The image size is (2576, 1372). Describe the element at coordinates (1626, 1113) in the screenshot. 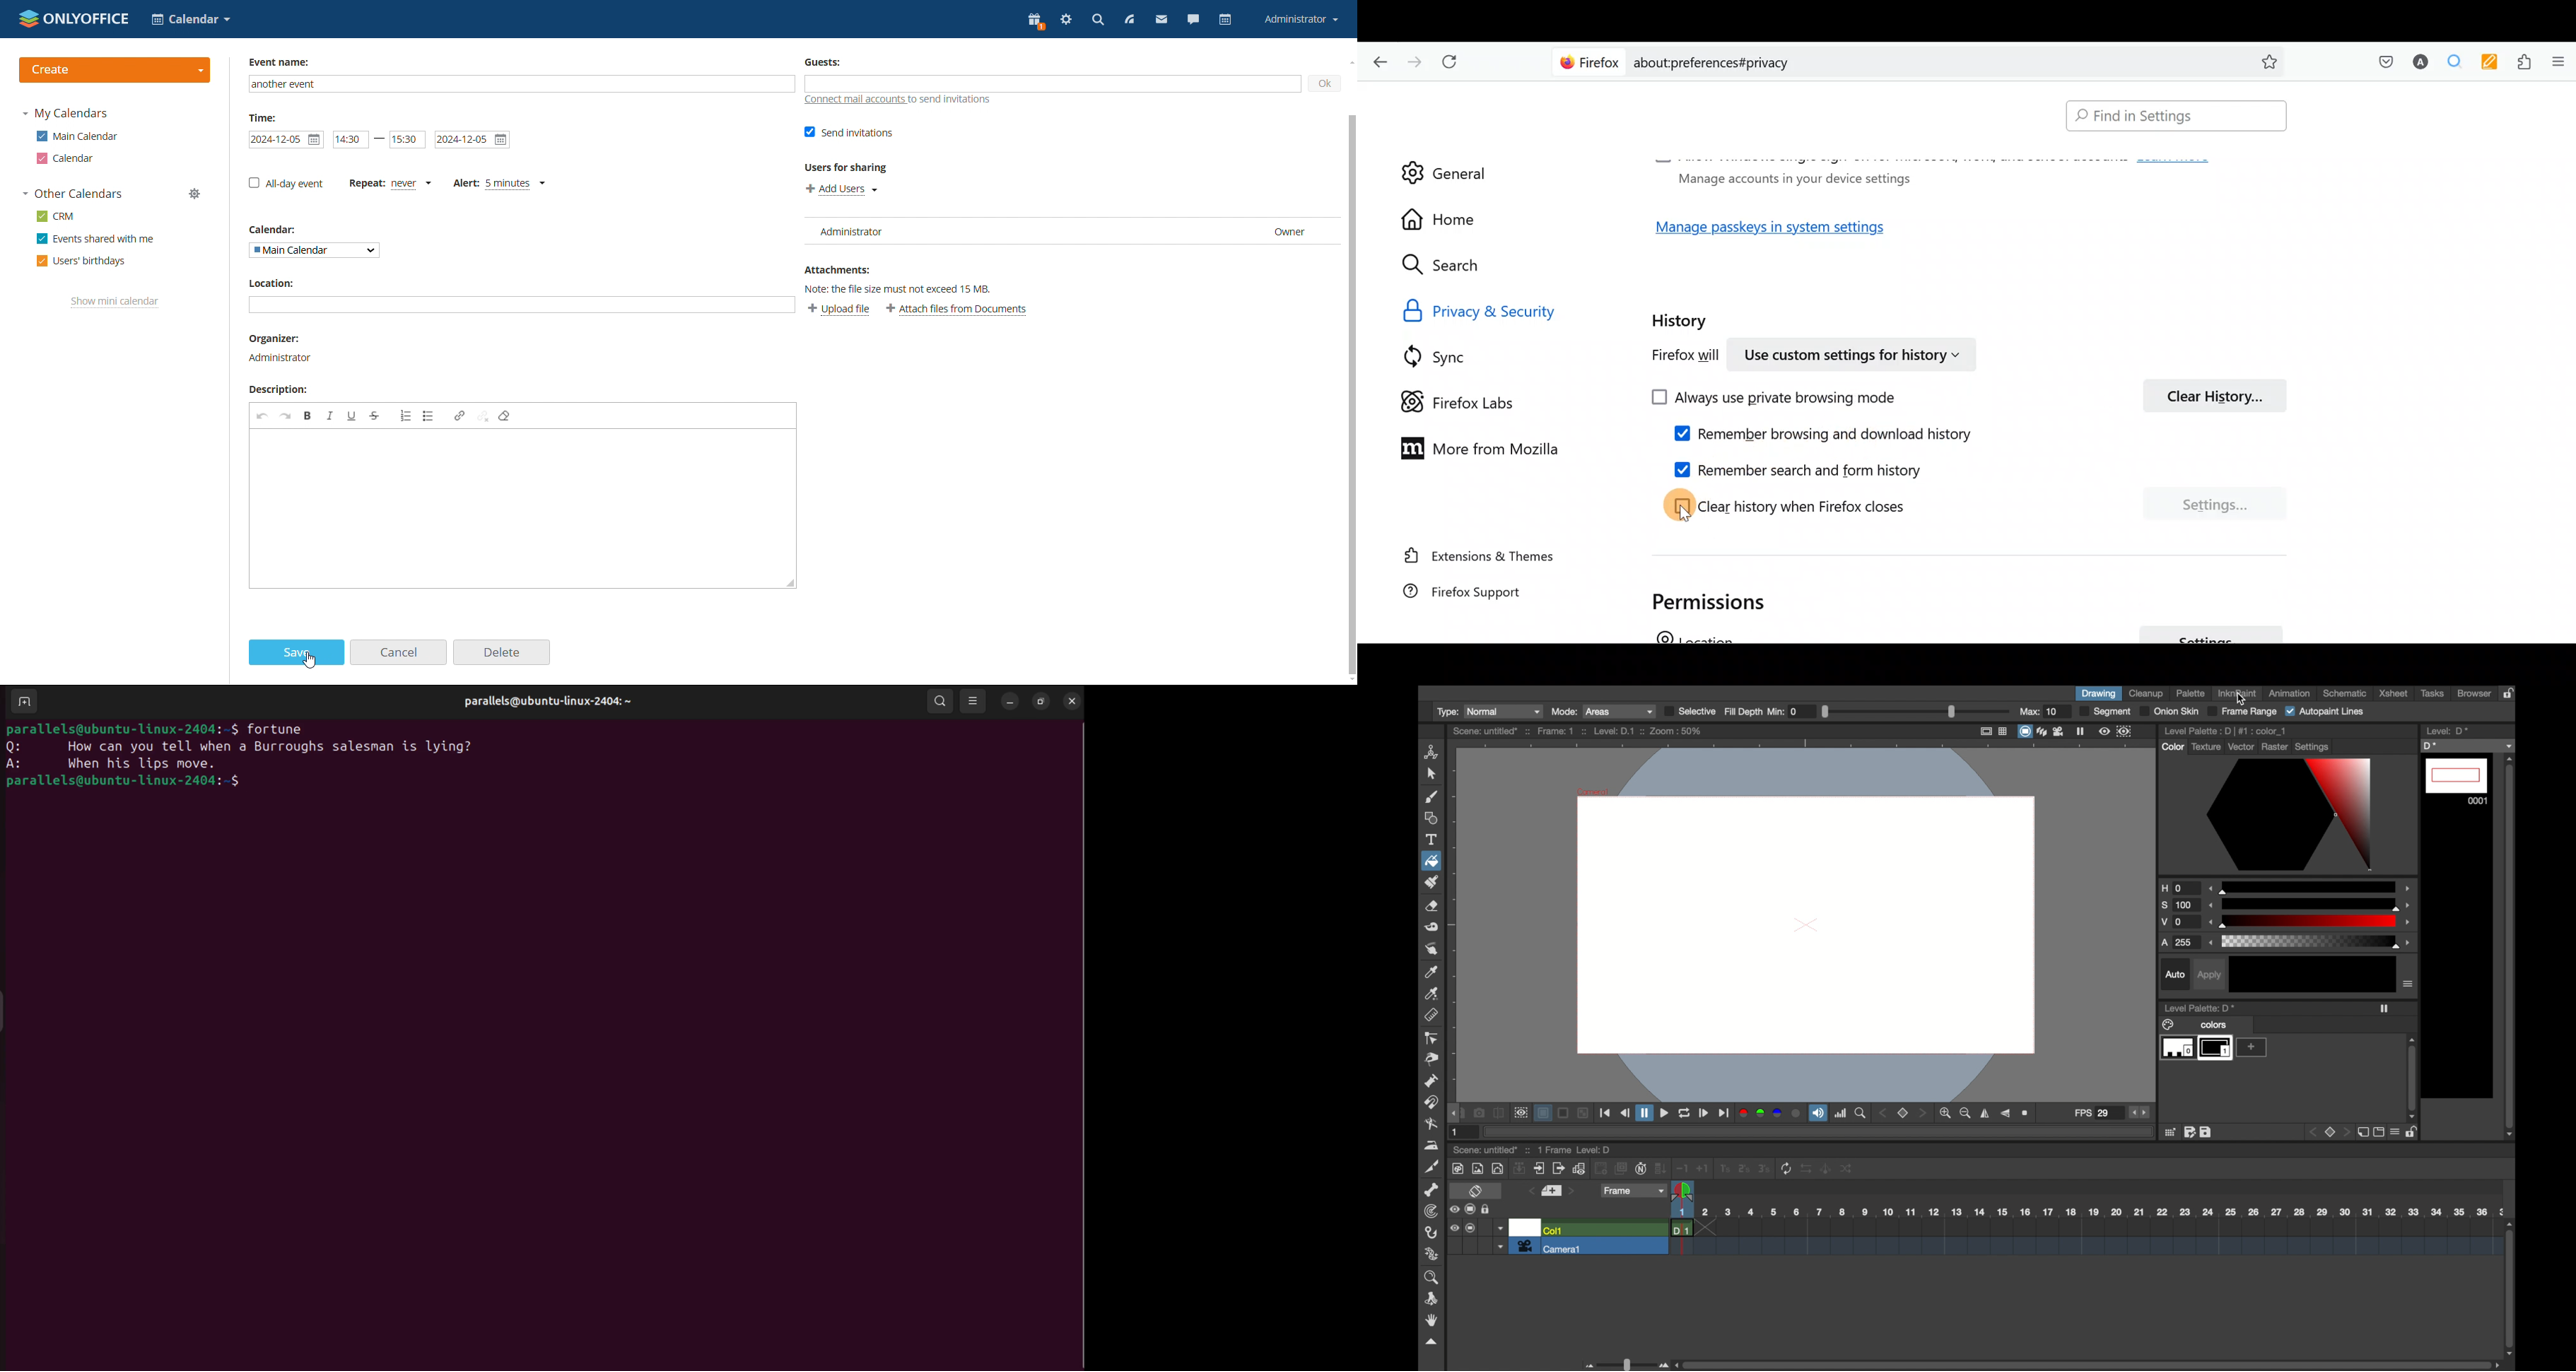

I see `back` at that location.